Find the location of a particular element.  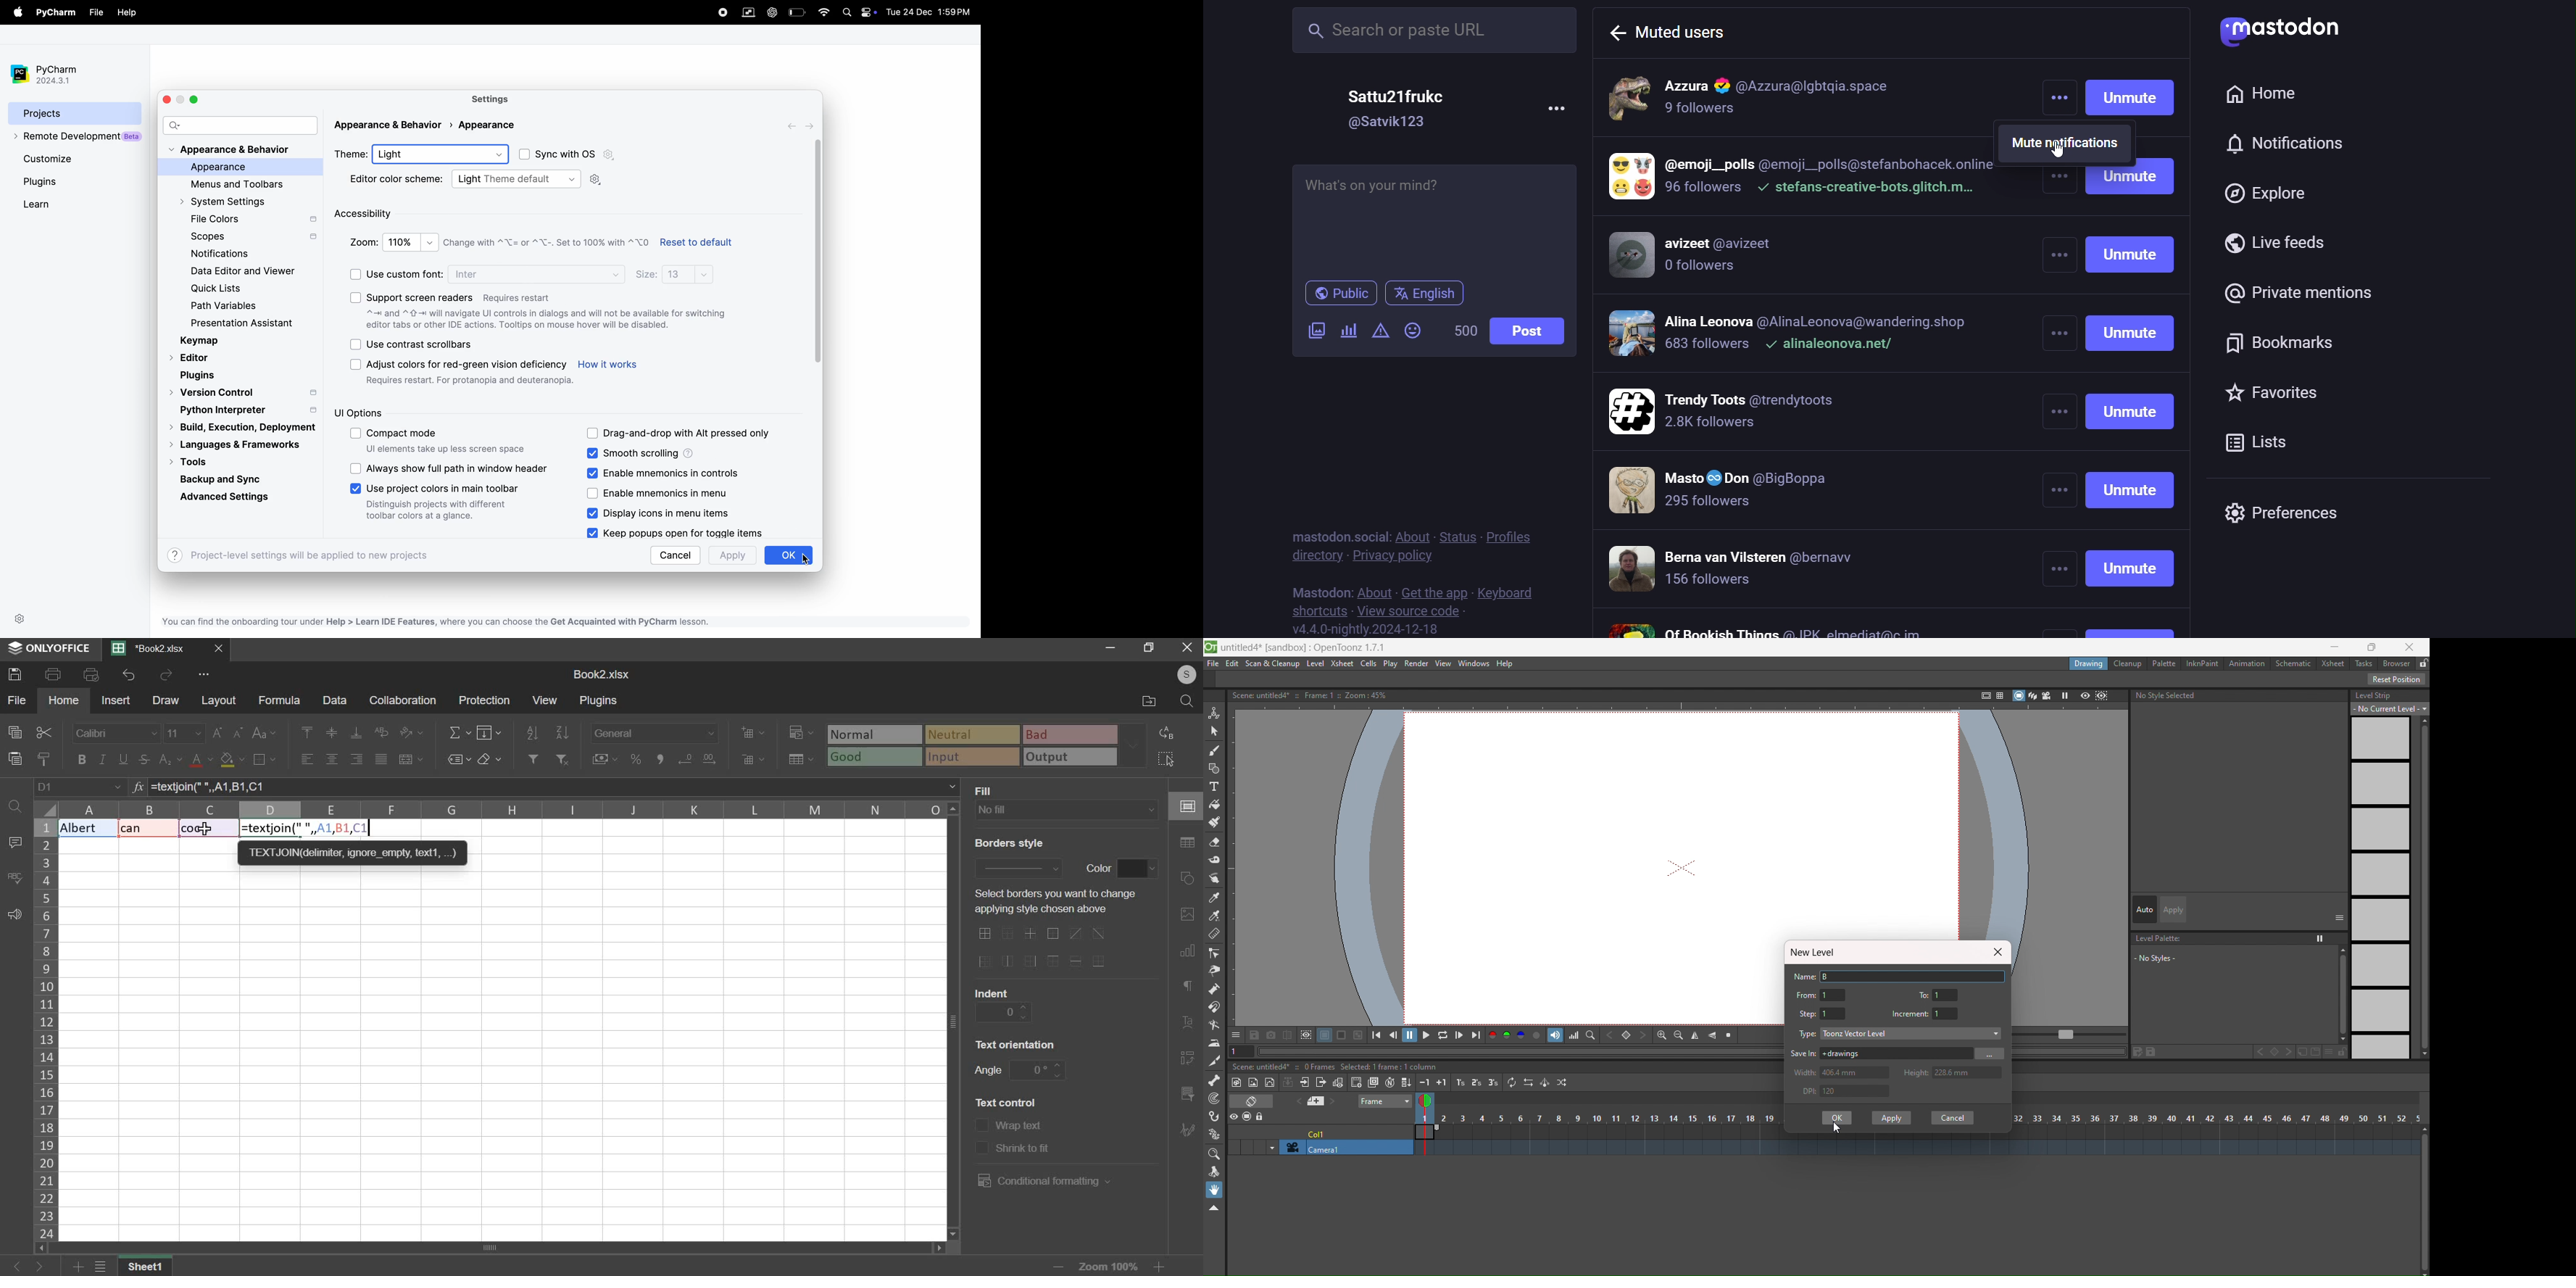

wrap text is located at coordinates (383, 731).